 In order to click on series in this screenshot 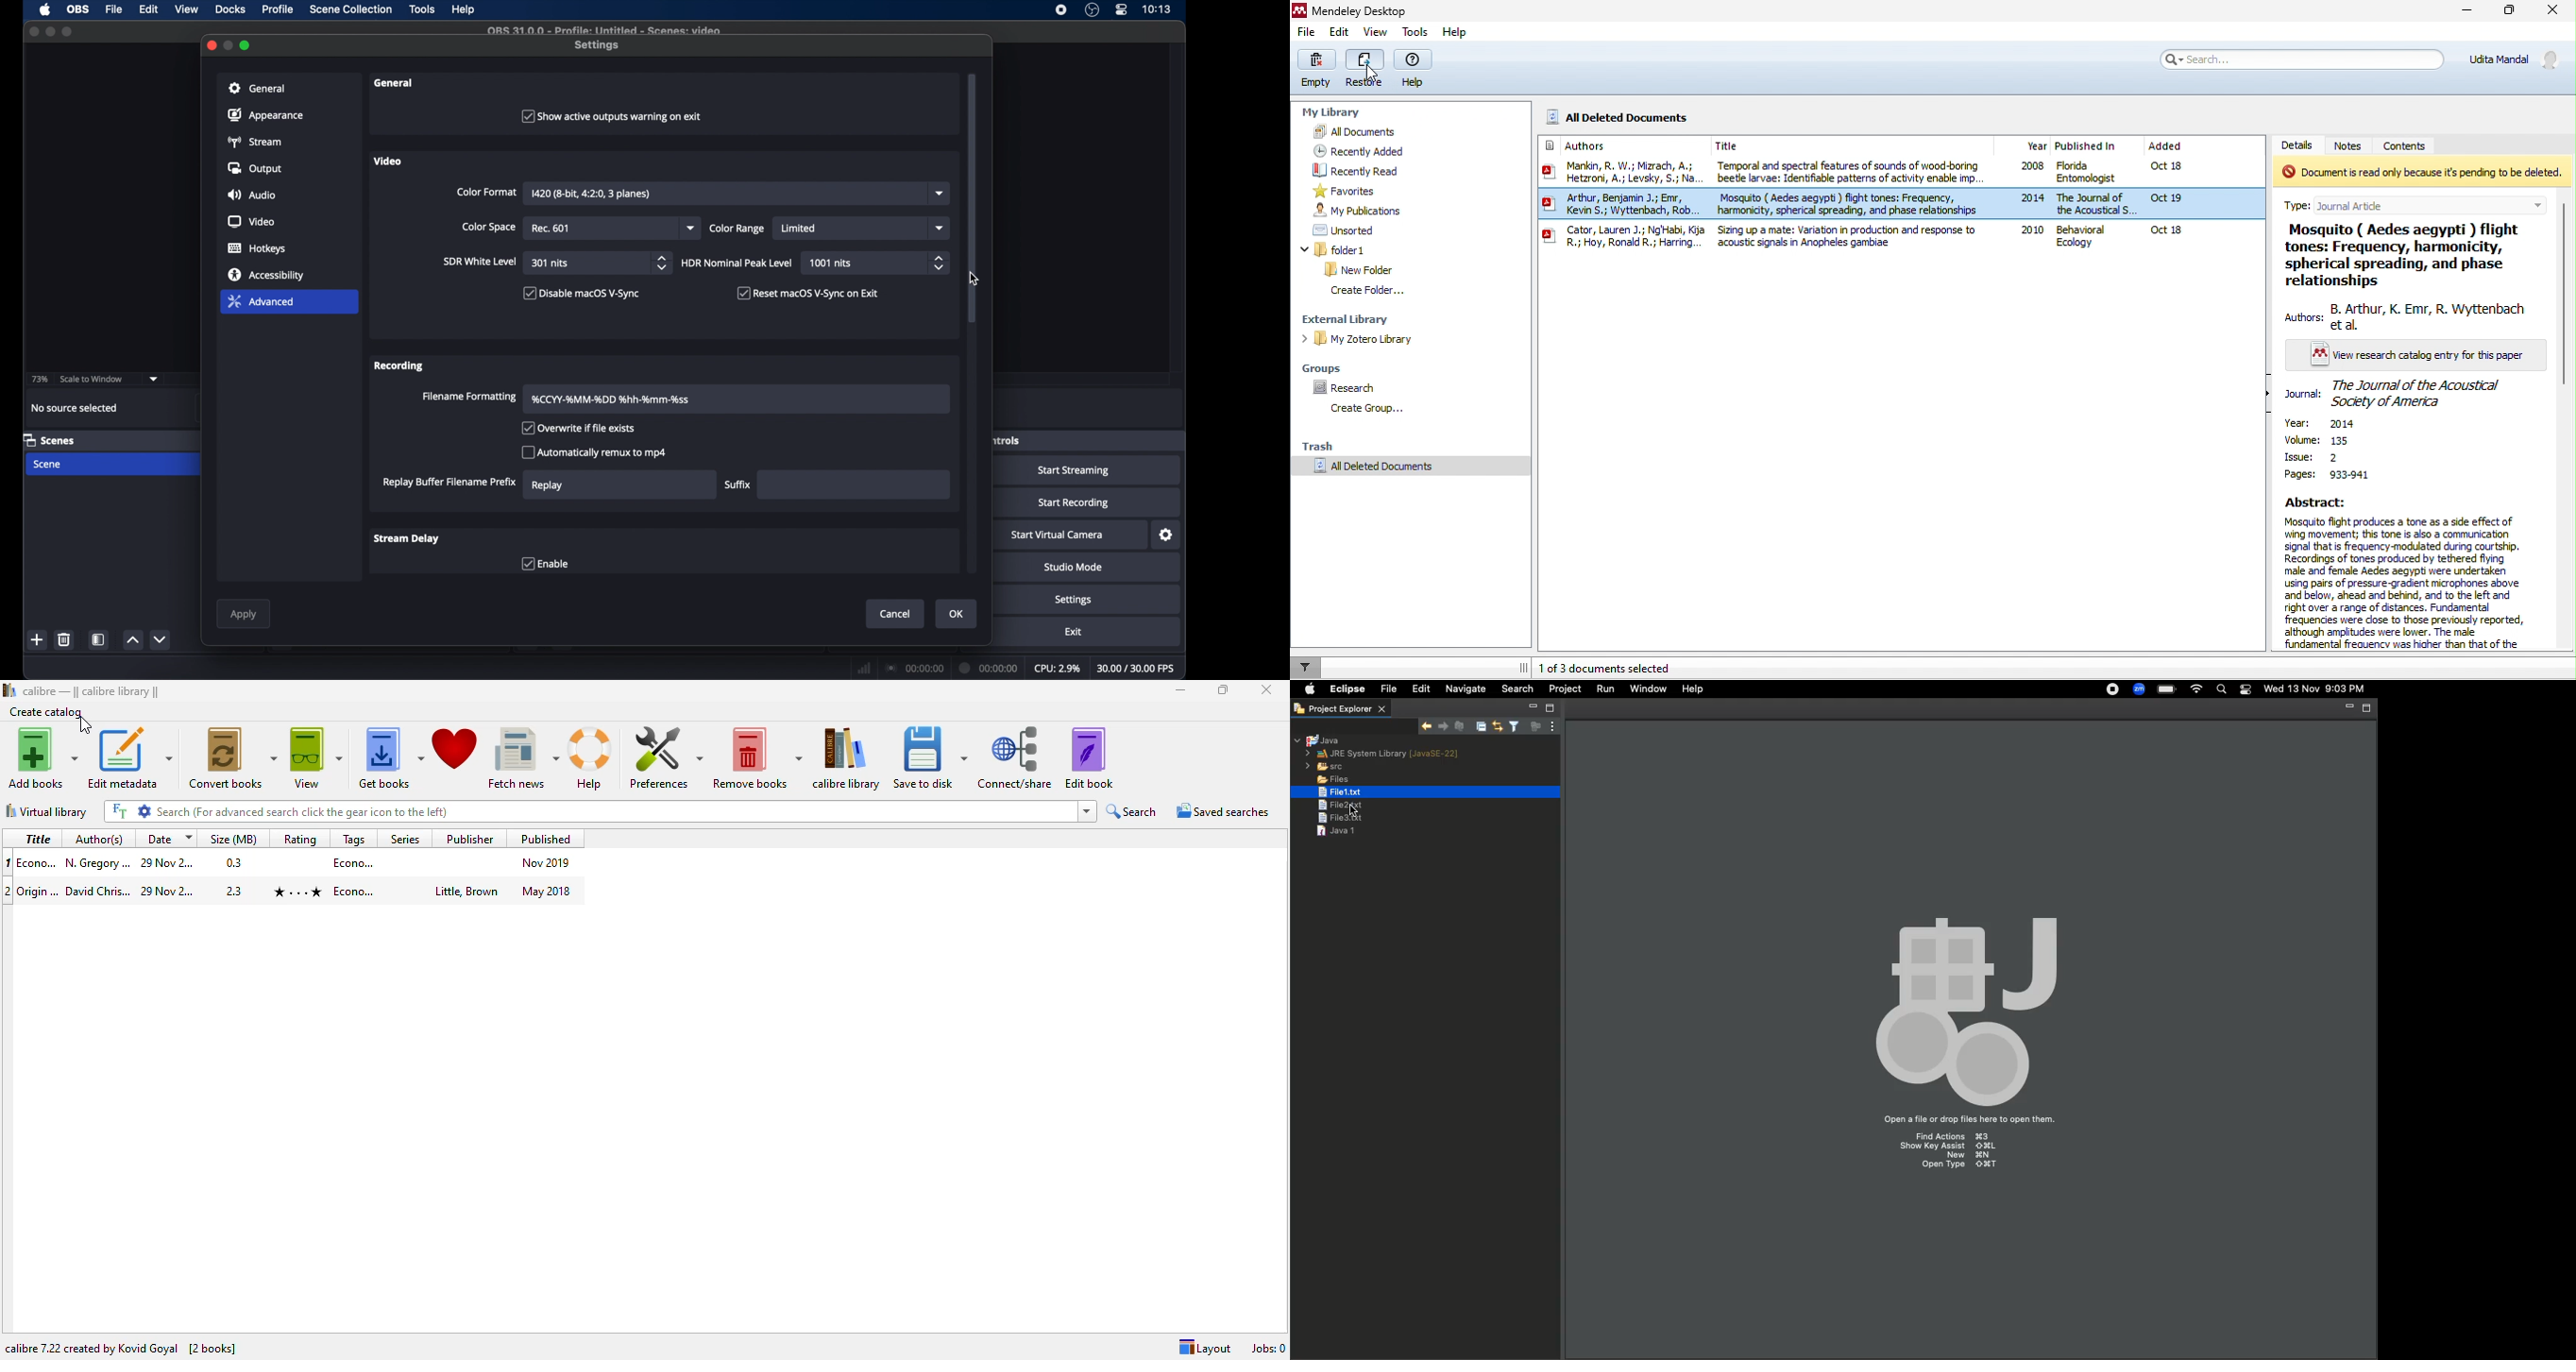, I will do `click(403, 838)`.